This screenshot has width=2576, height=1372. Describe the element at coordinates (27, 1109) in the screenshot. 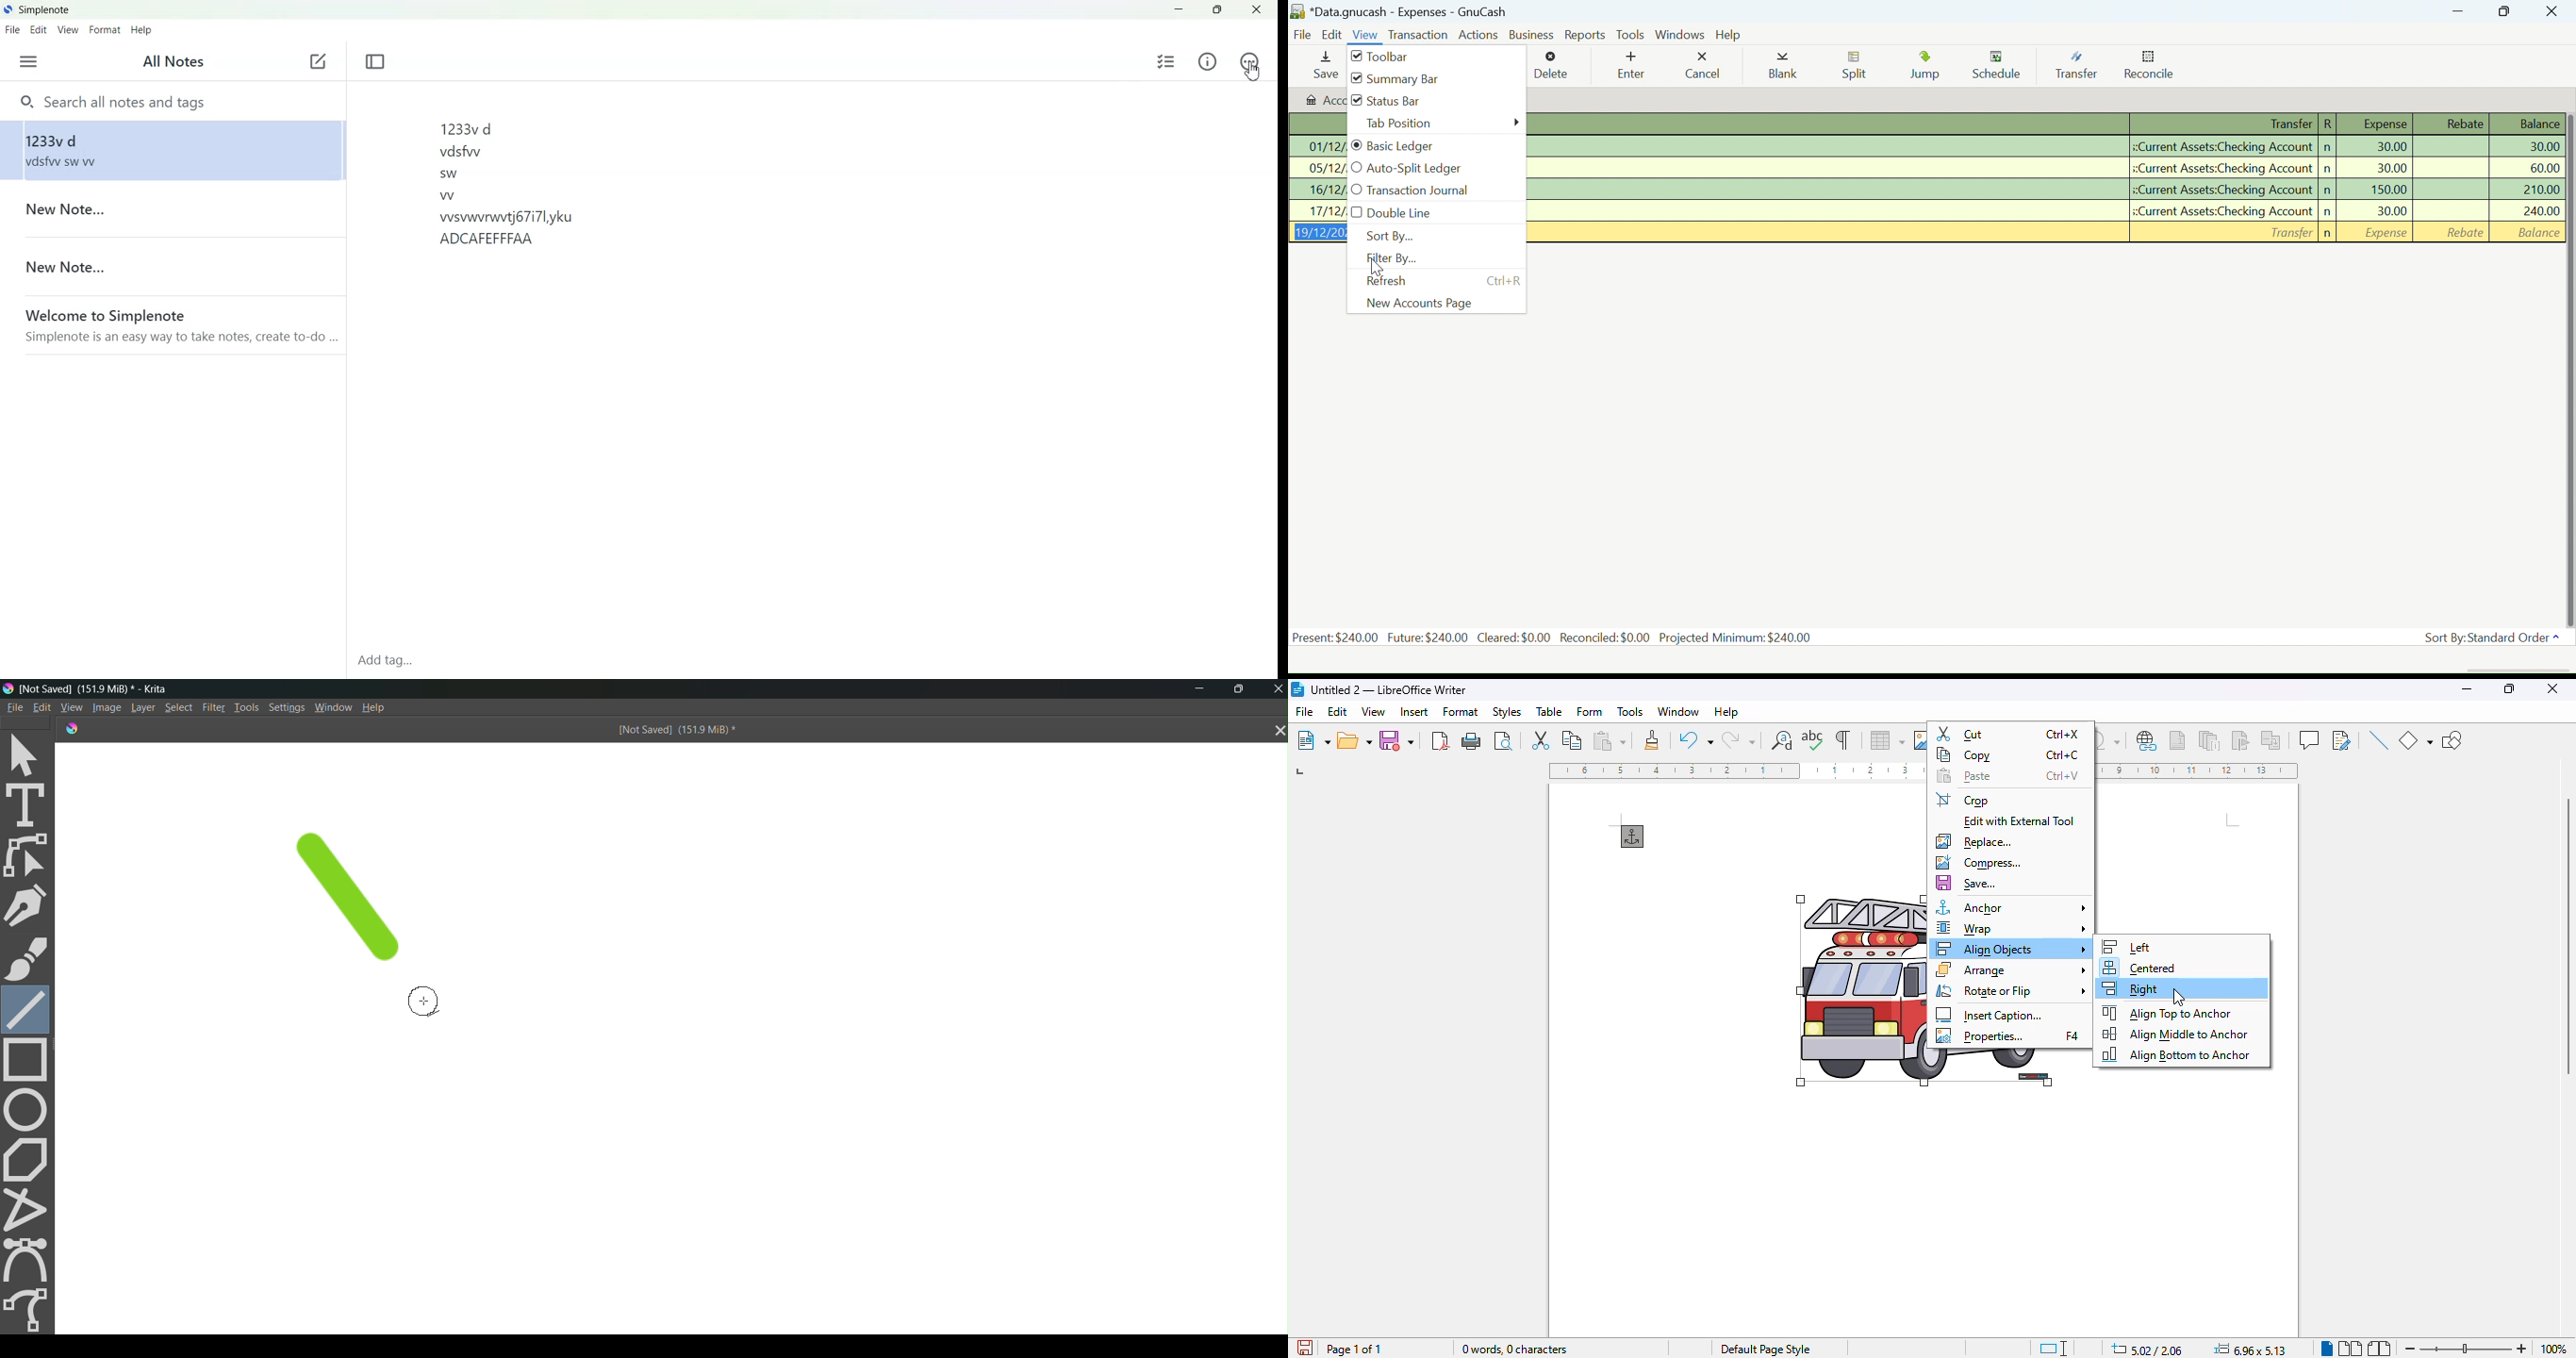

I see `circle` at that location.